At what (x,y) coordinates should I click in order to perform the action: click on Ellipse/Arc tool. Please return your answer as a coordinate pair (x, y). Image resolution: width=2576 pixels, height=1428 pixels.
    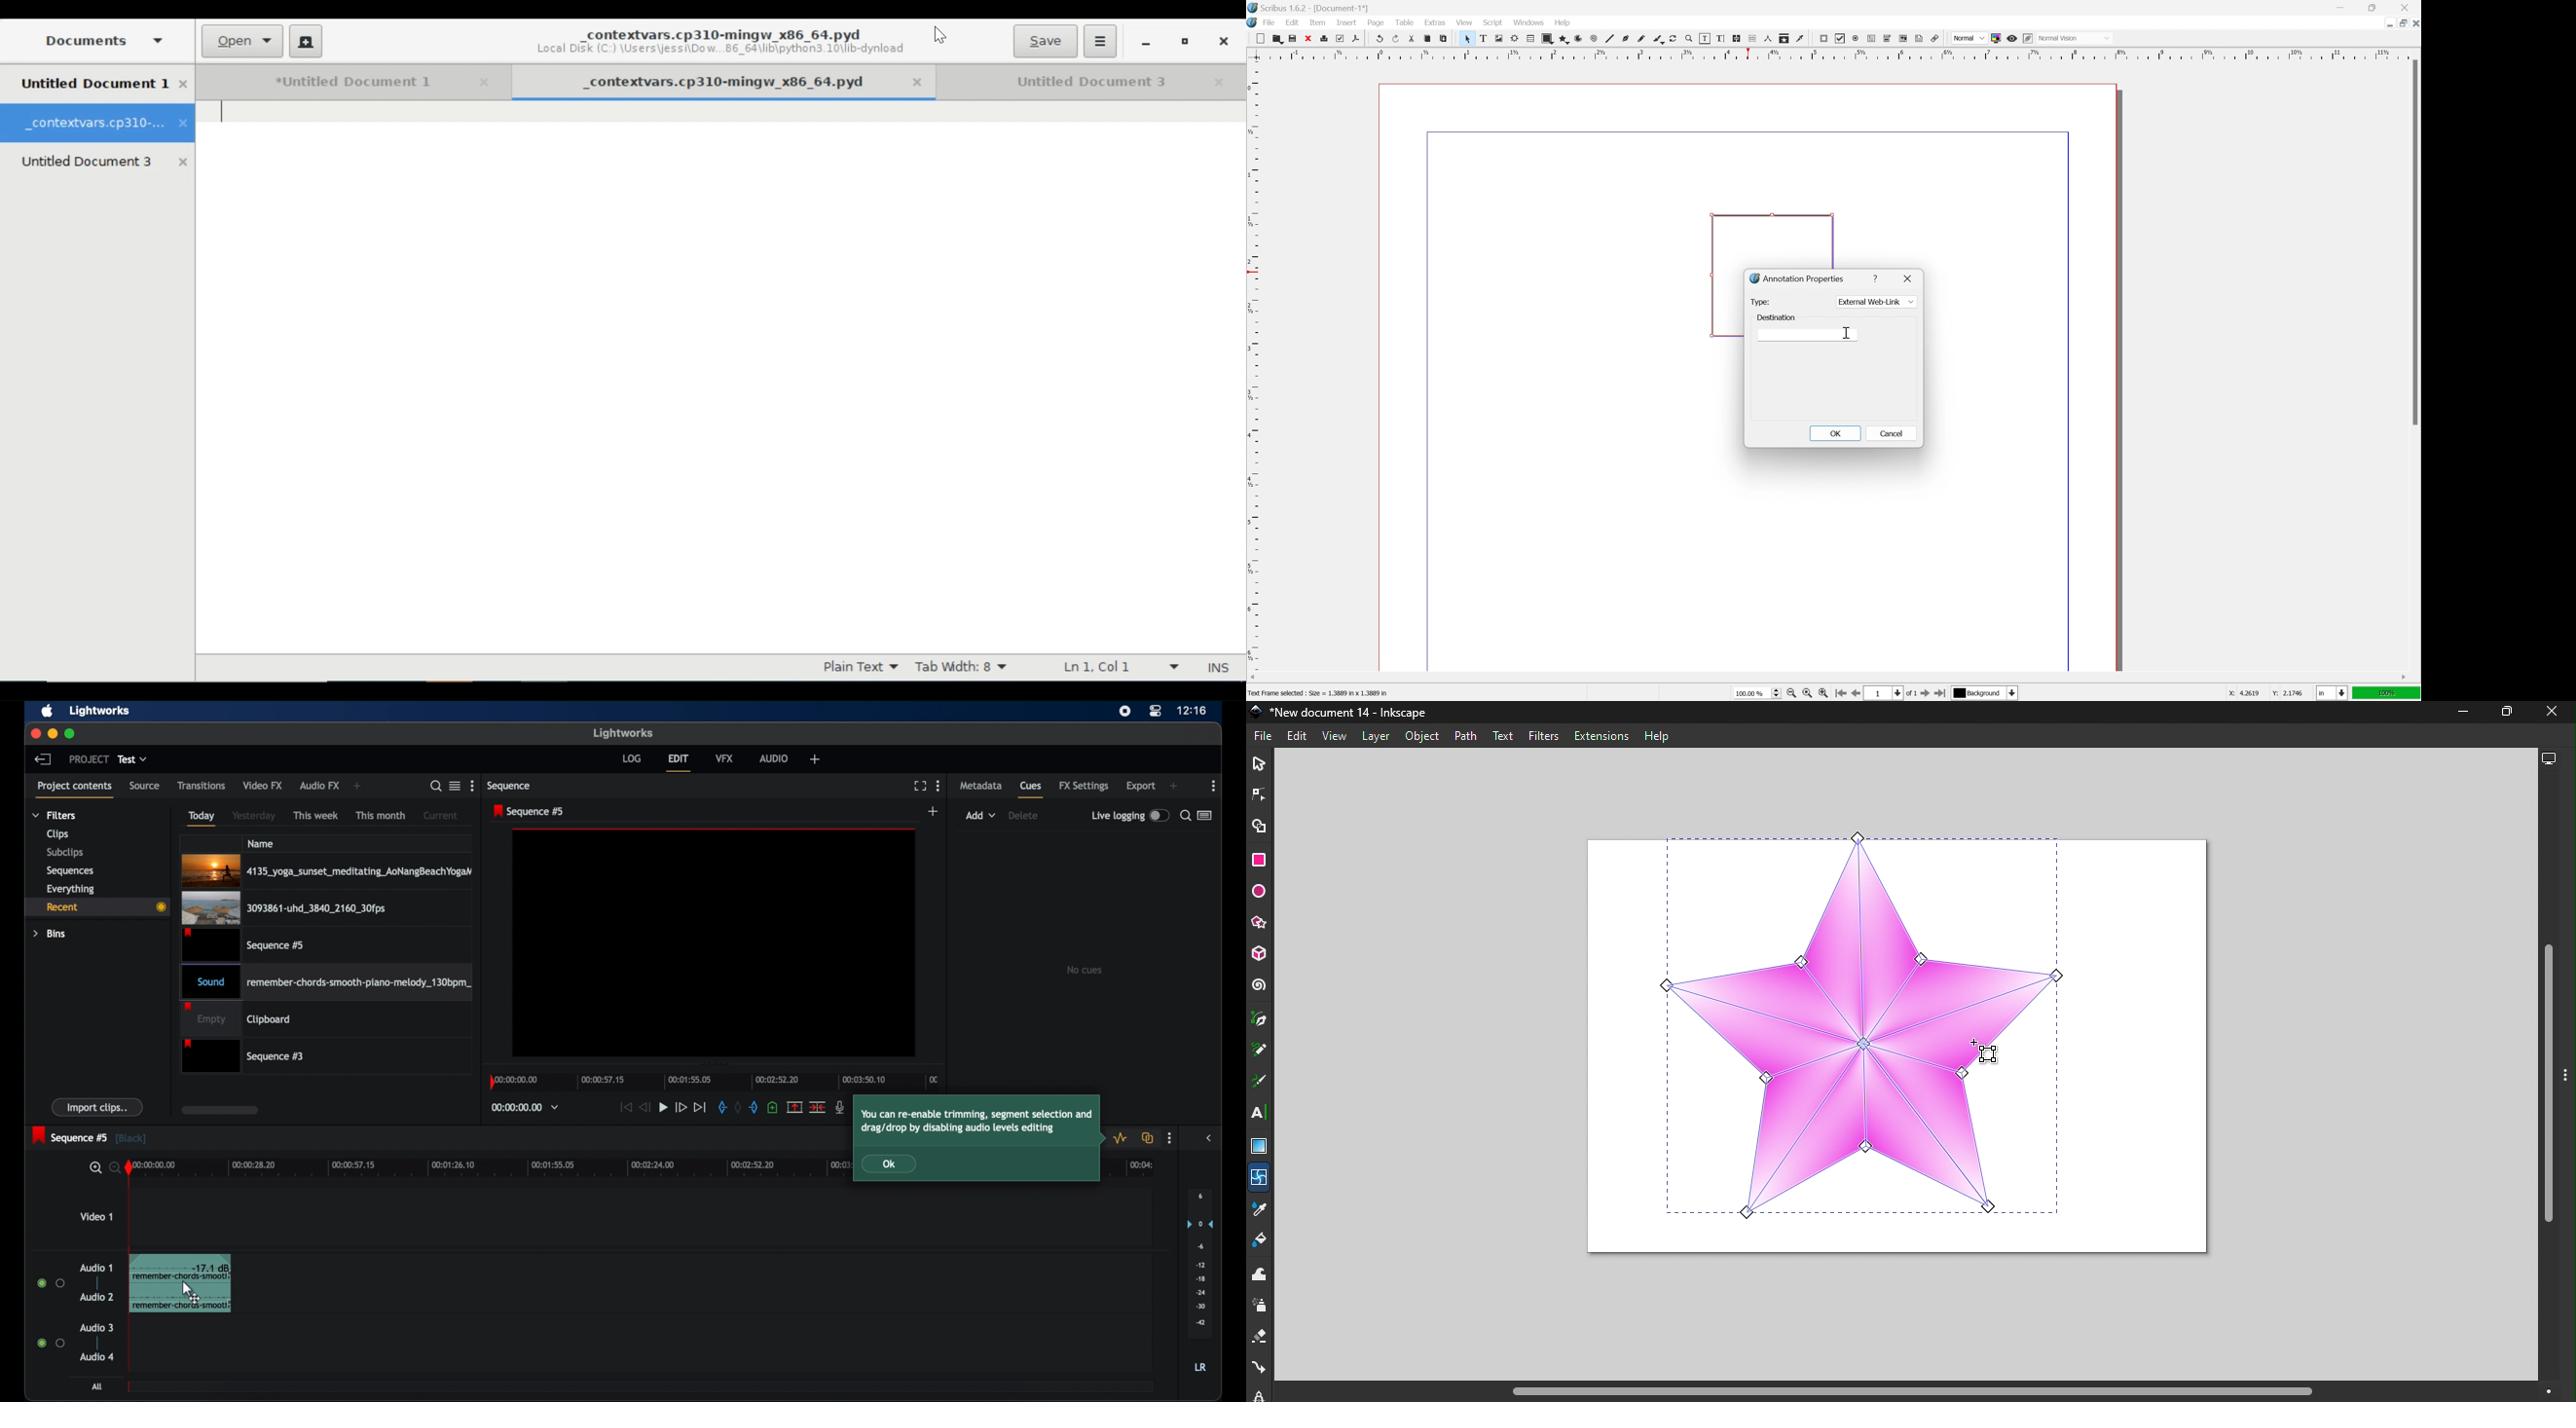
    Looking at the image, I should click on (1261, 892).